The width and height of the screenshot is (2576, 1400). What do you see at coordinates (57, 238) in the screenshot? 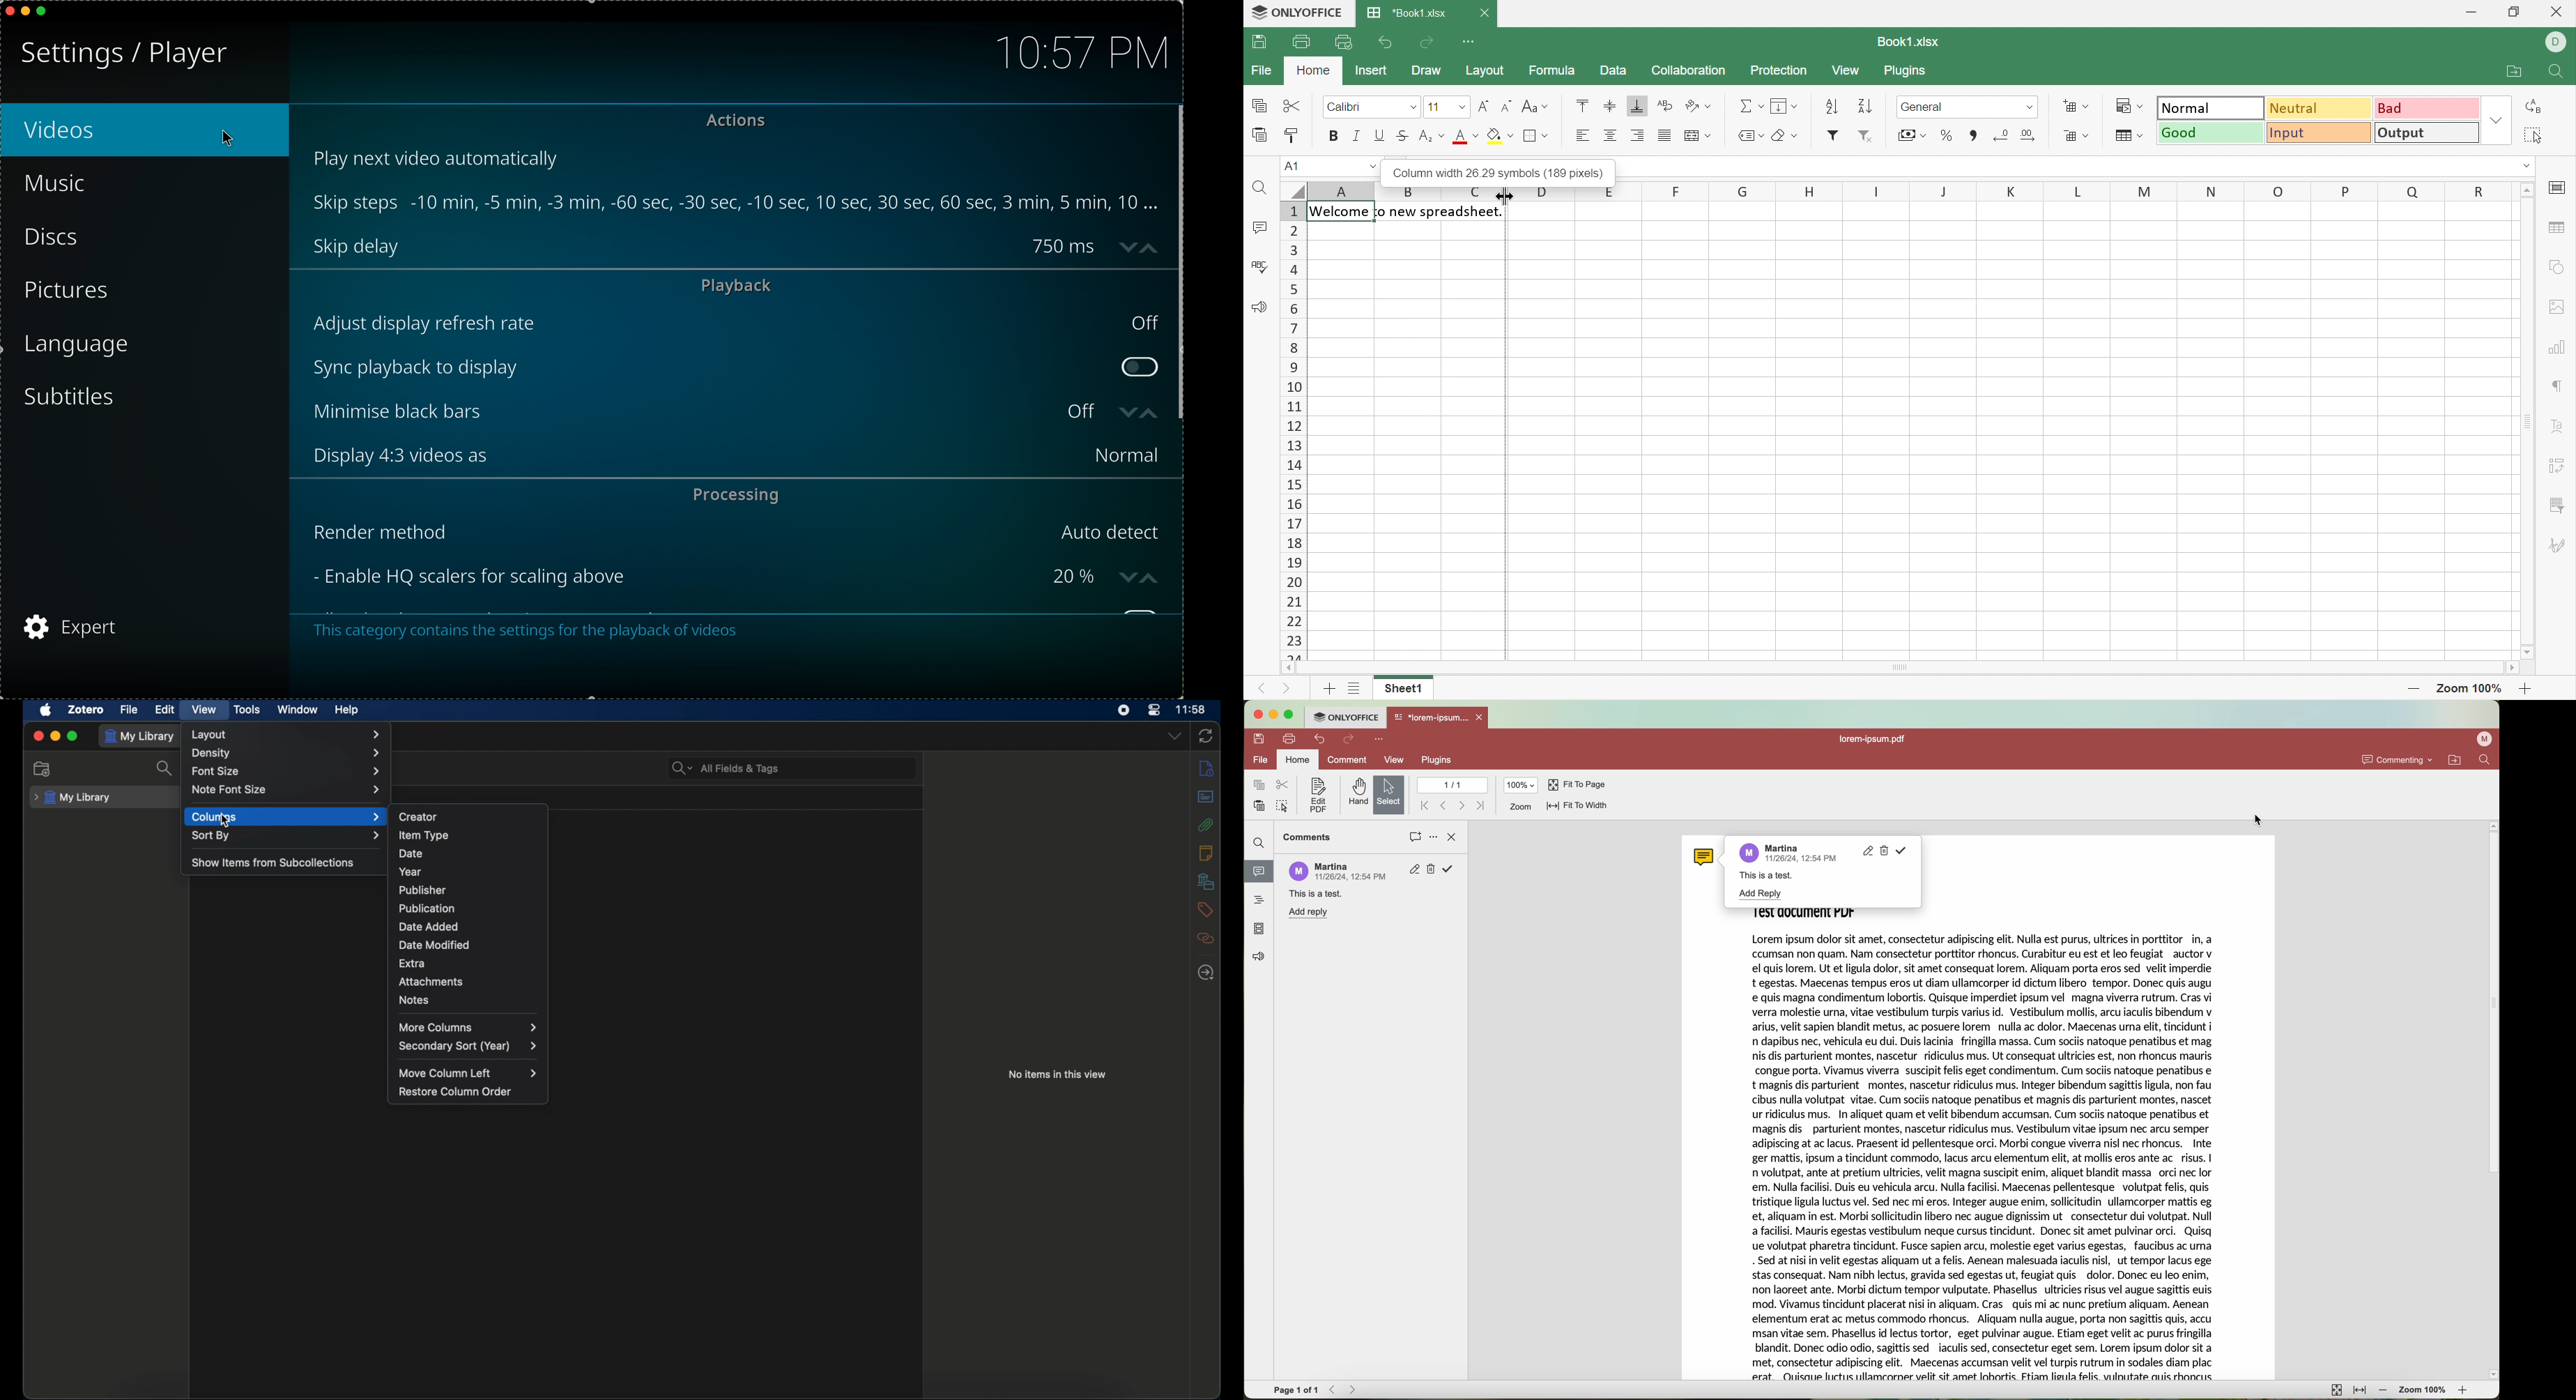
I see `discs` at bounding box center [57, 238].